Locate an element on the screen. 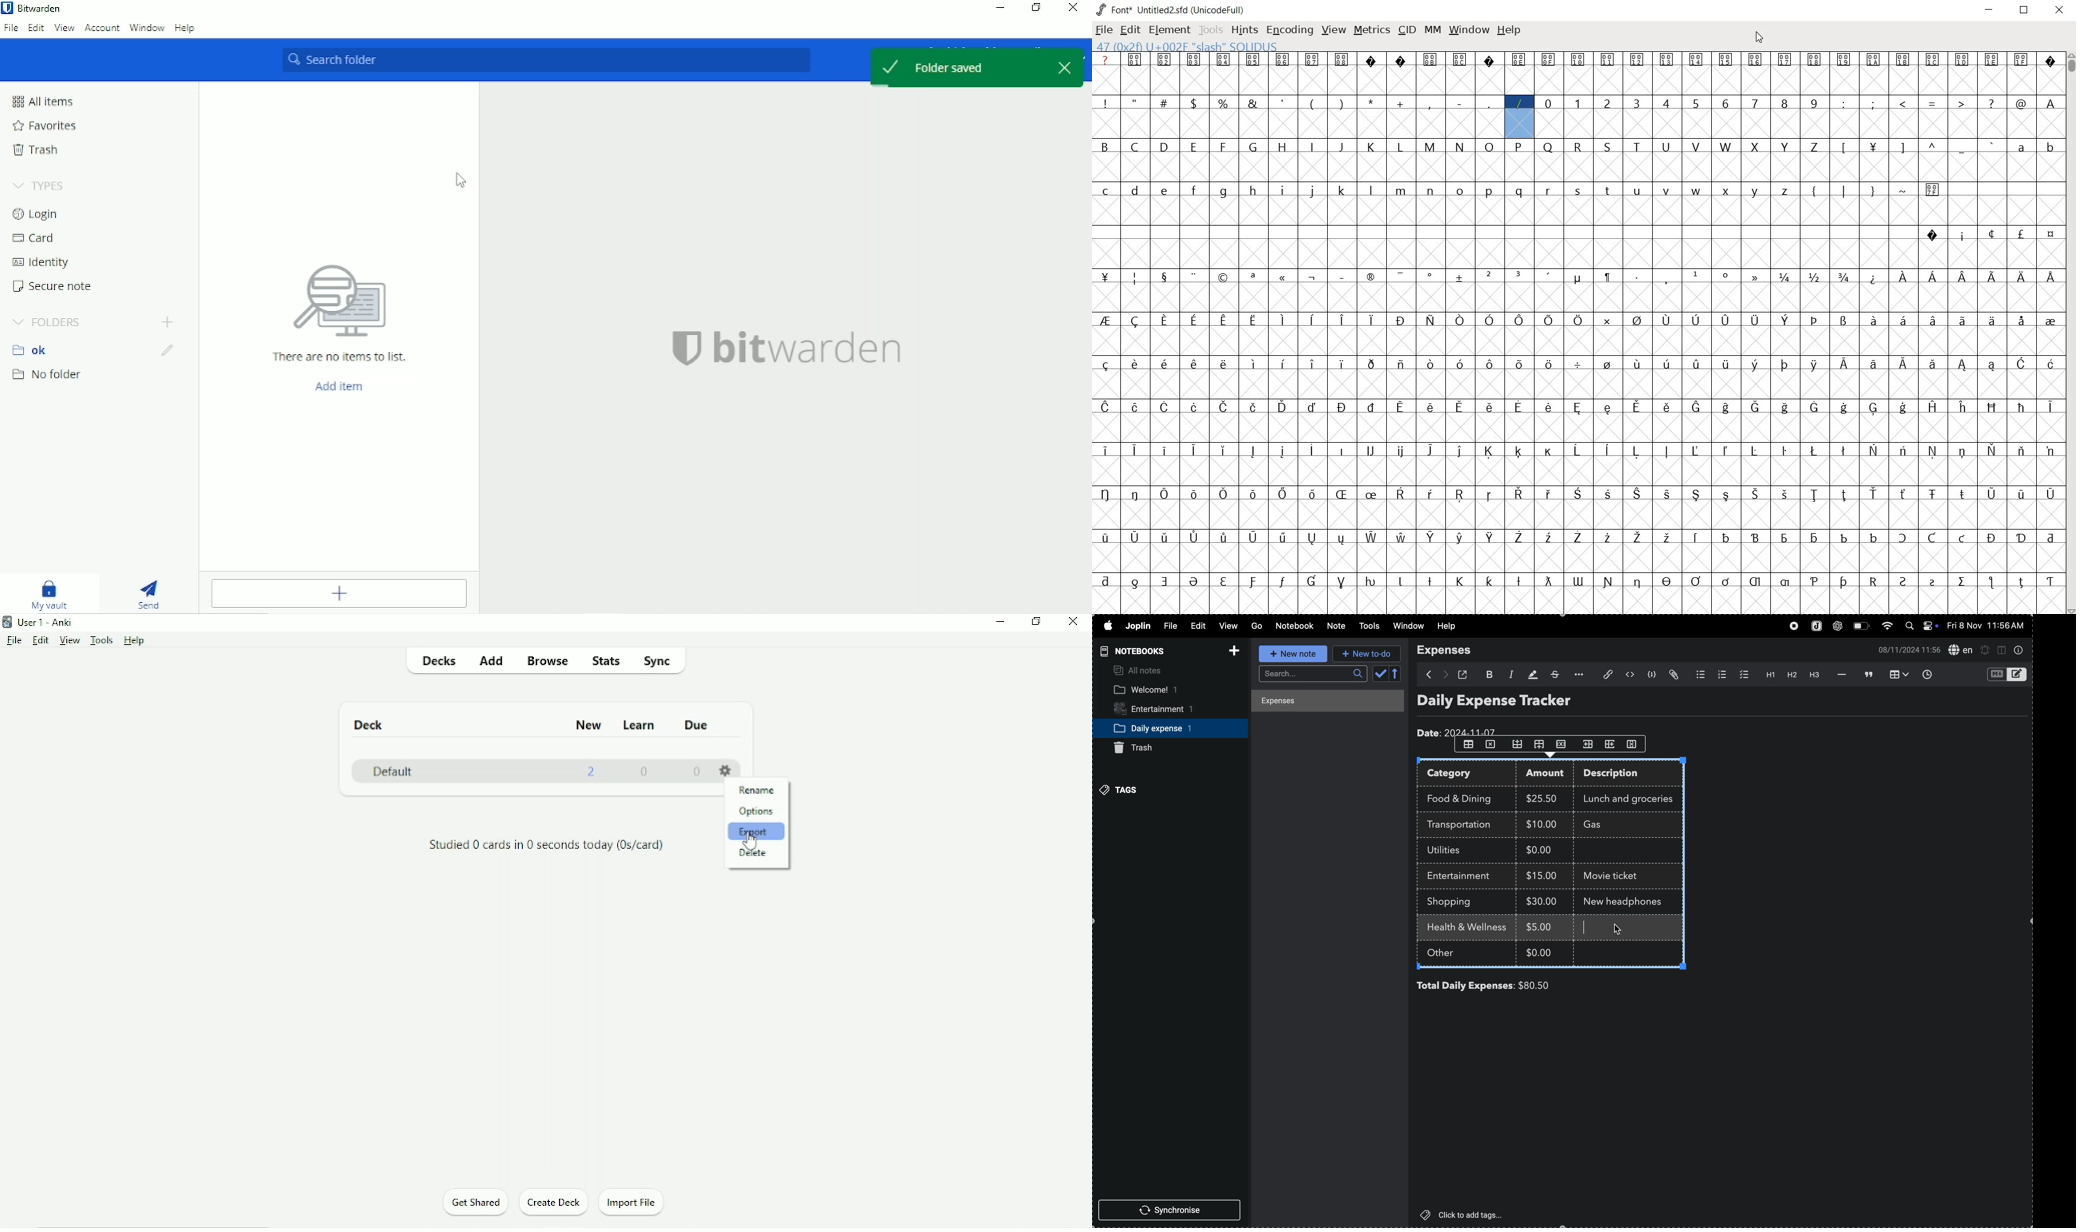 The width and height of the screenshot is (2100, 1232). glyph is located at coordinates (1223, 581).